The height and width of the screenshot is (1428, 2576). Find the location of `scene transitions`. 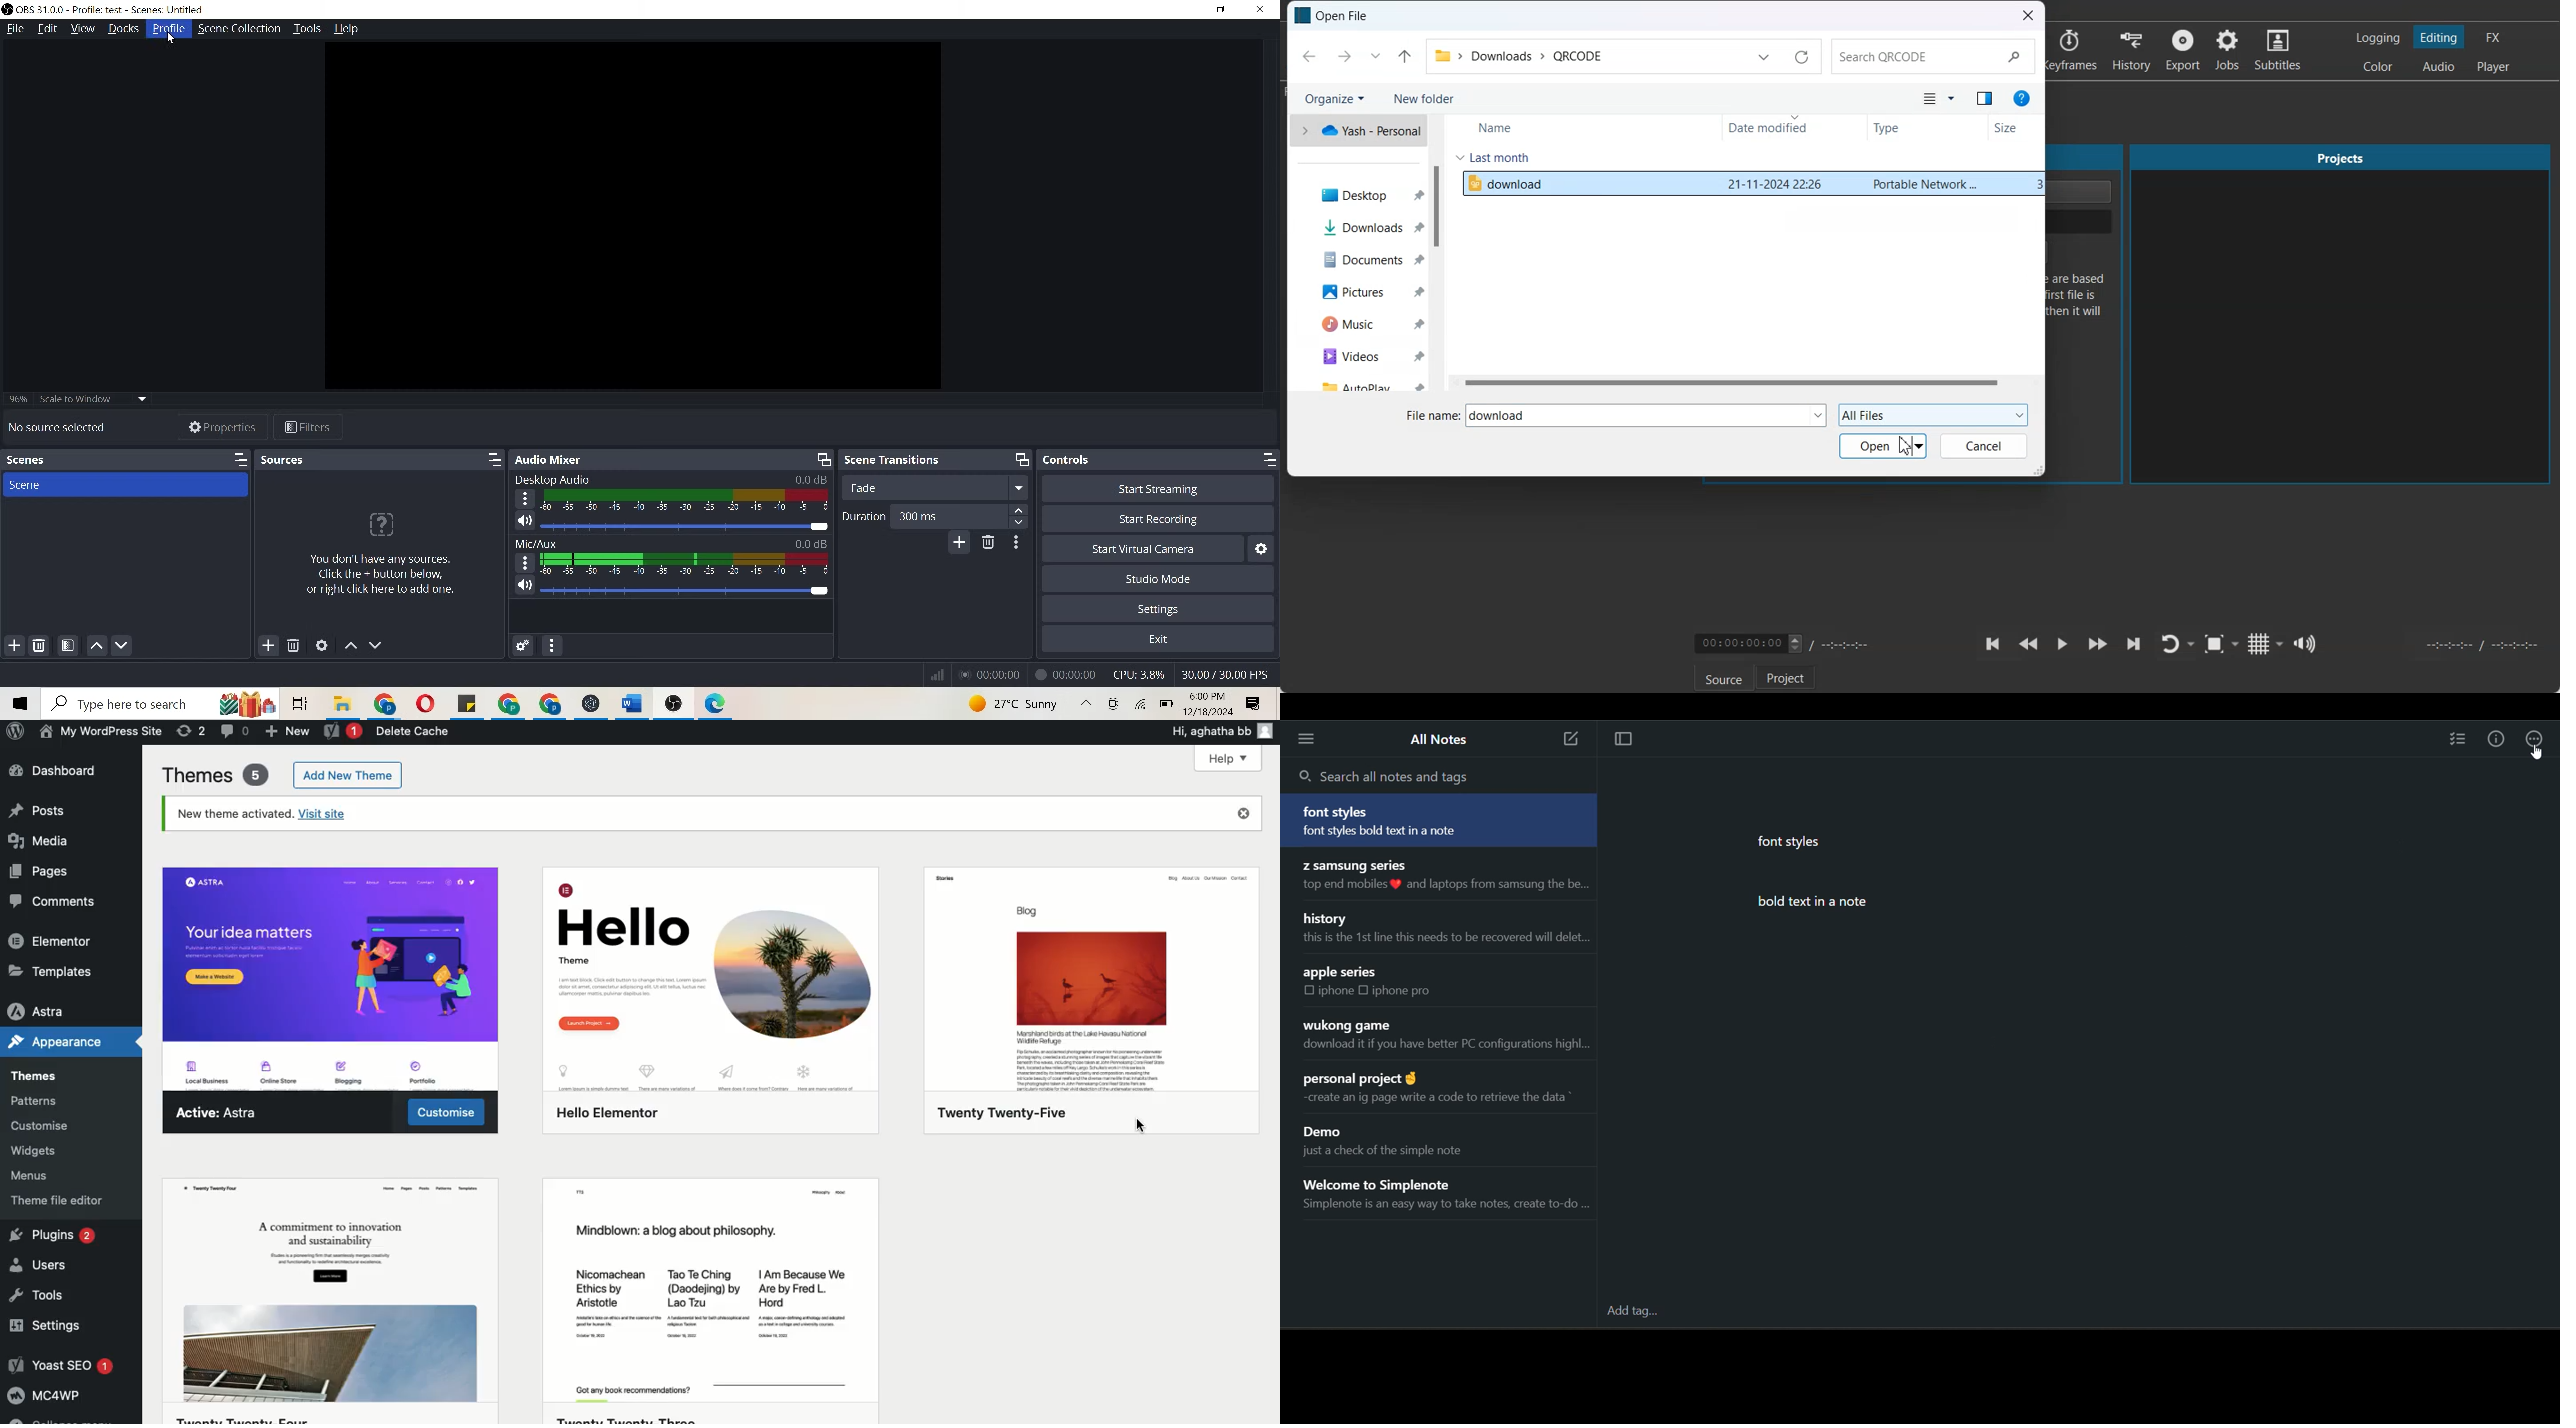

scene transitions is located at coordinates (897, 459).